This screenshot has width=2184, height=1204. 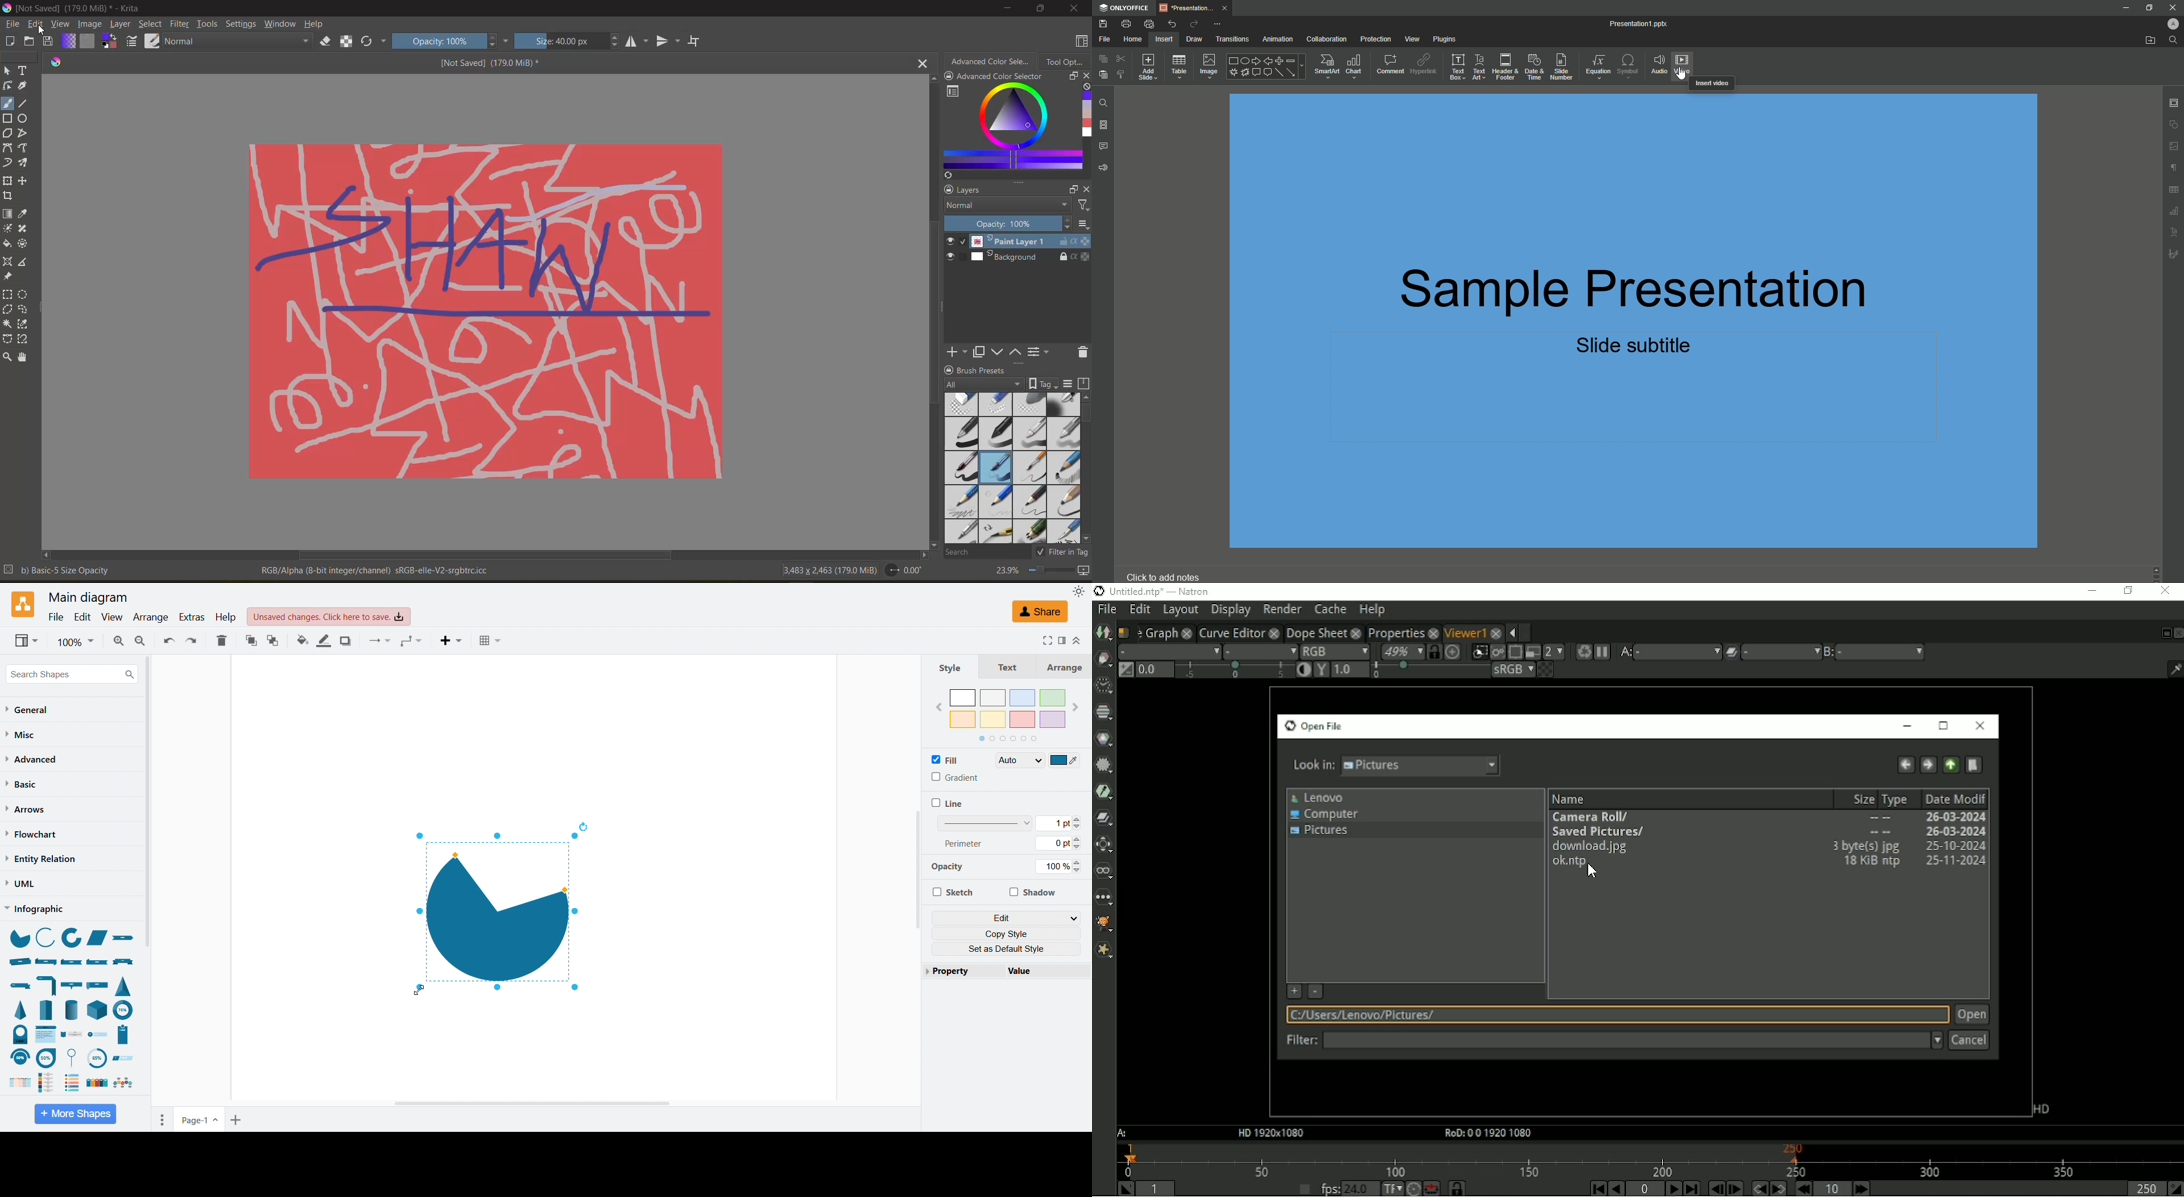 I want to click on Find, so click(x=2173, y=40).